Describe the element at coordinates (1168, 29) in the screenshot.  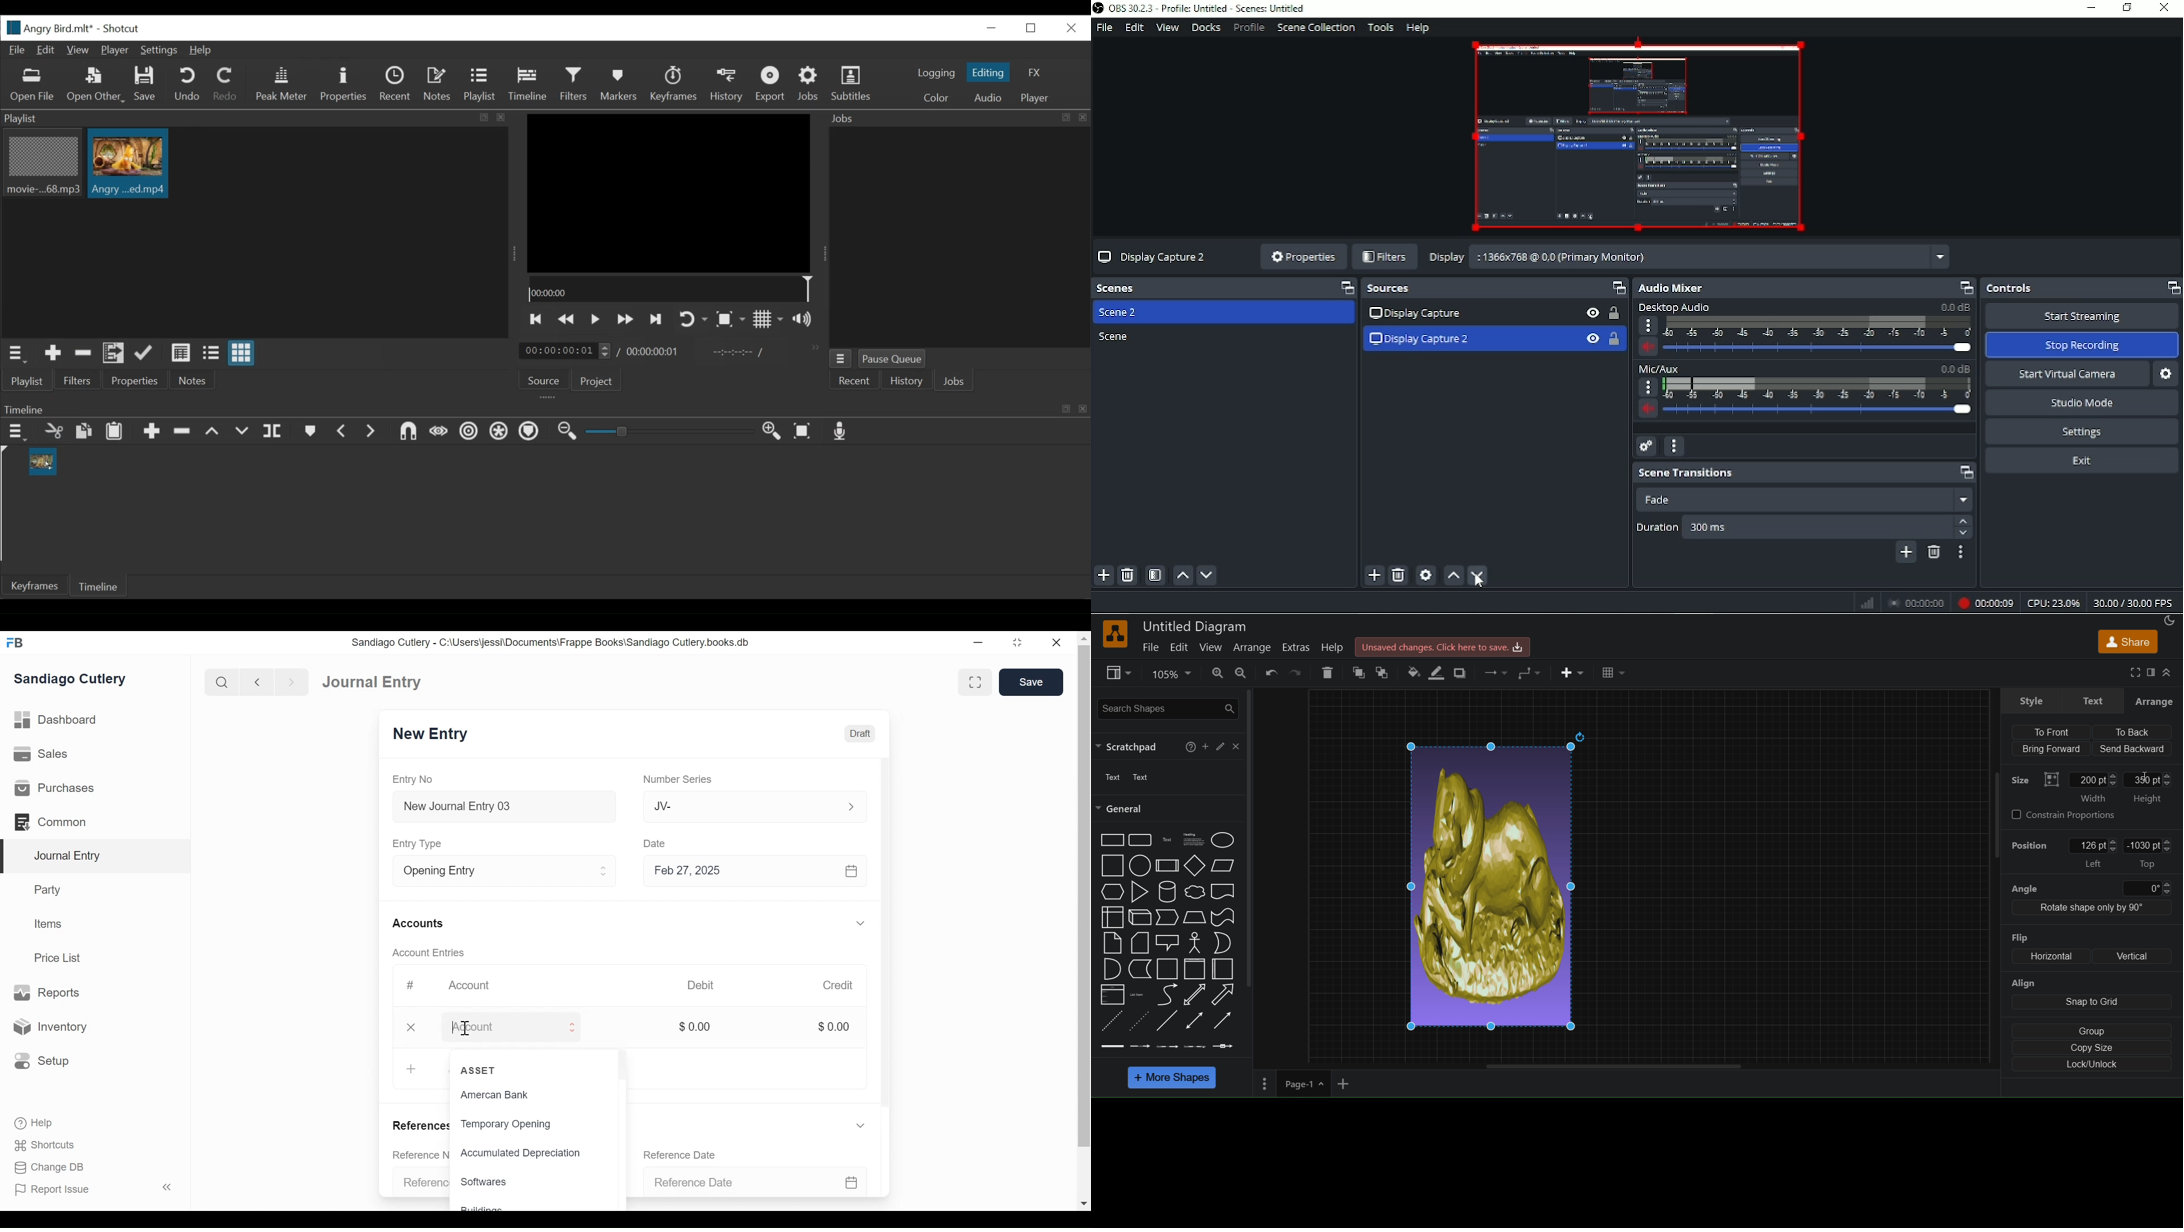
I see `View` at that location.